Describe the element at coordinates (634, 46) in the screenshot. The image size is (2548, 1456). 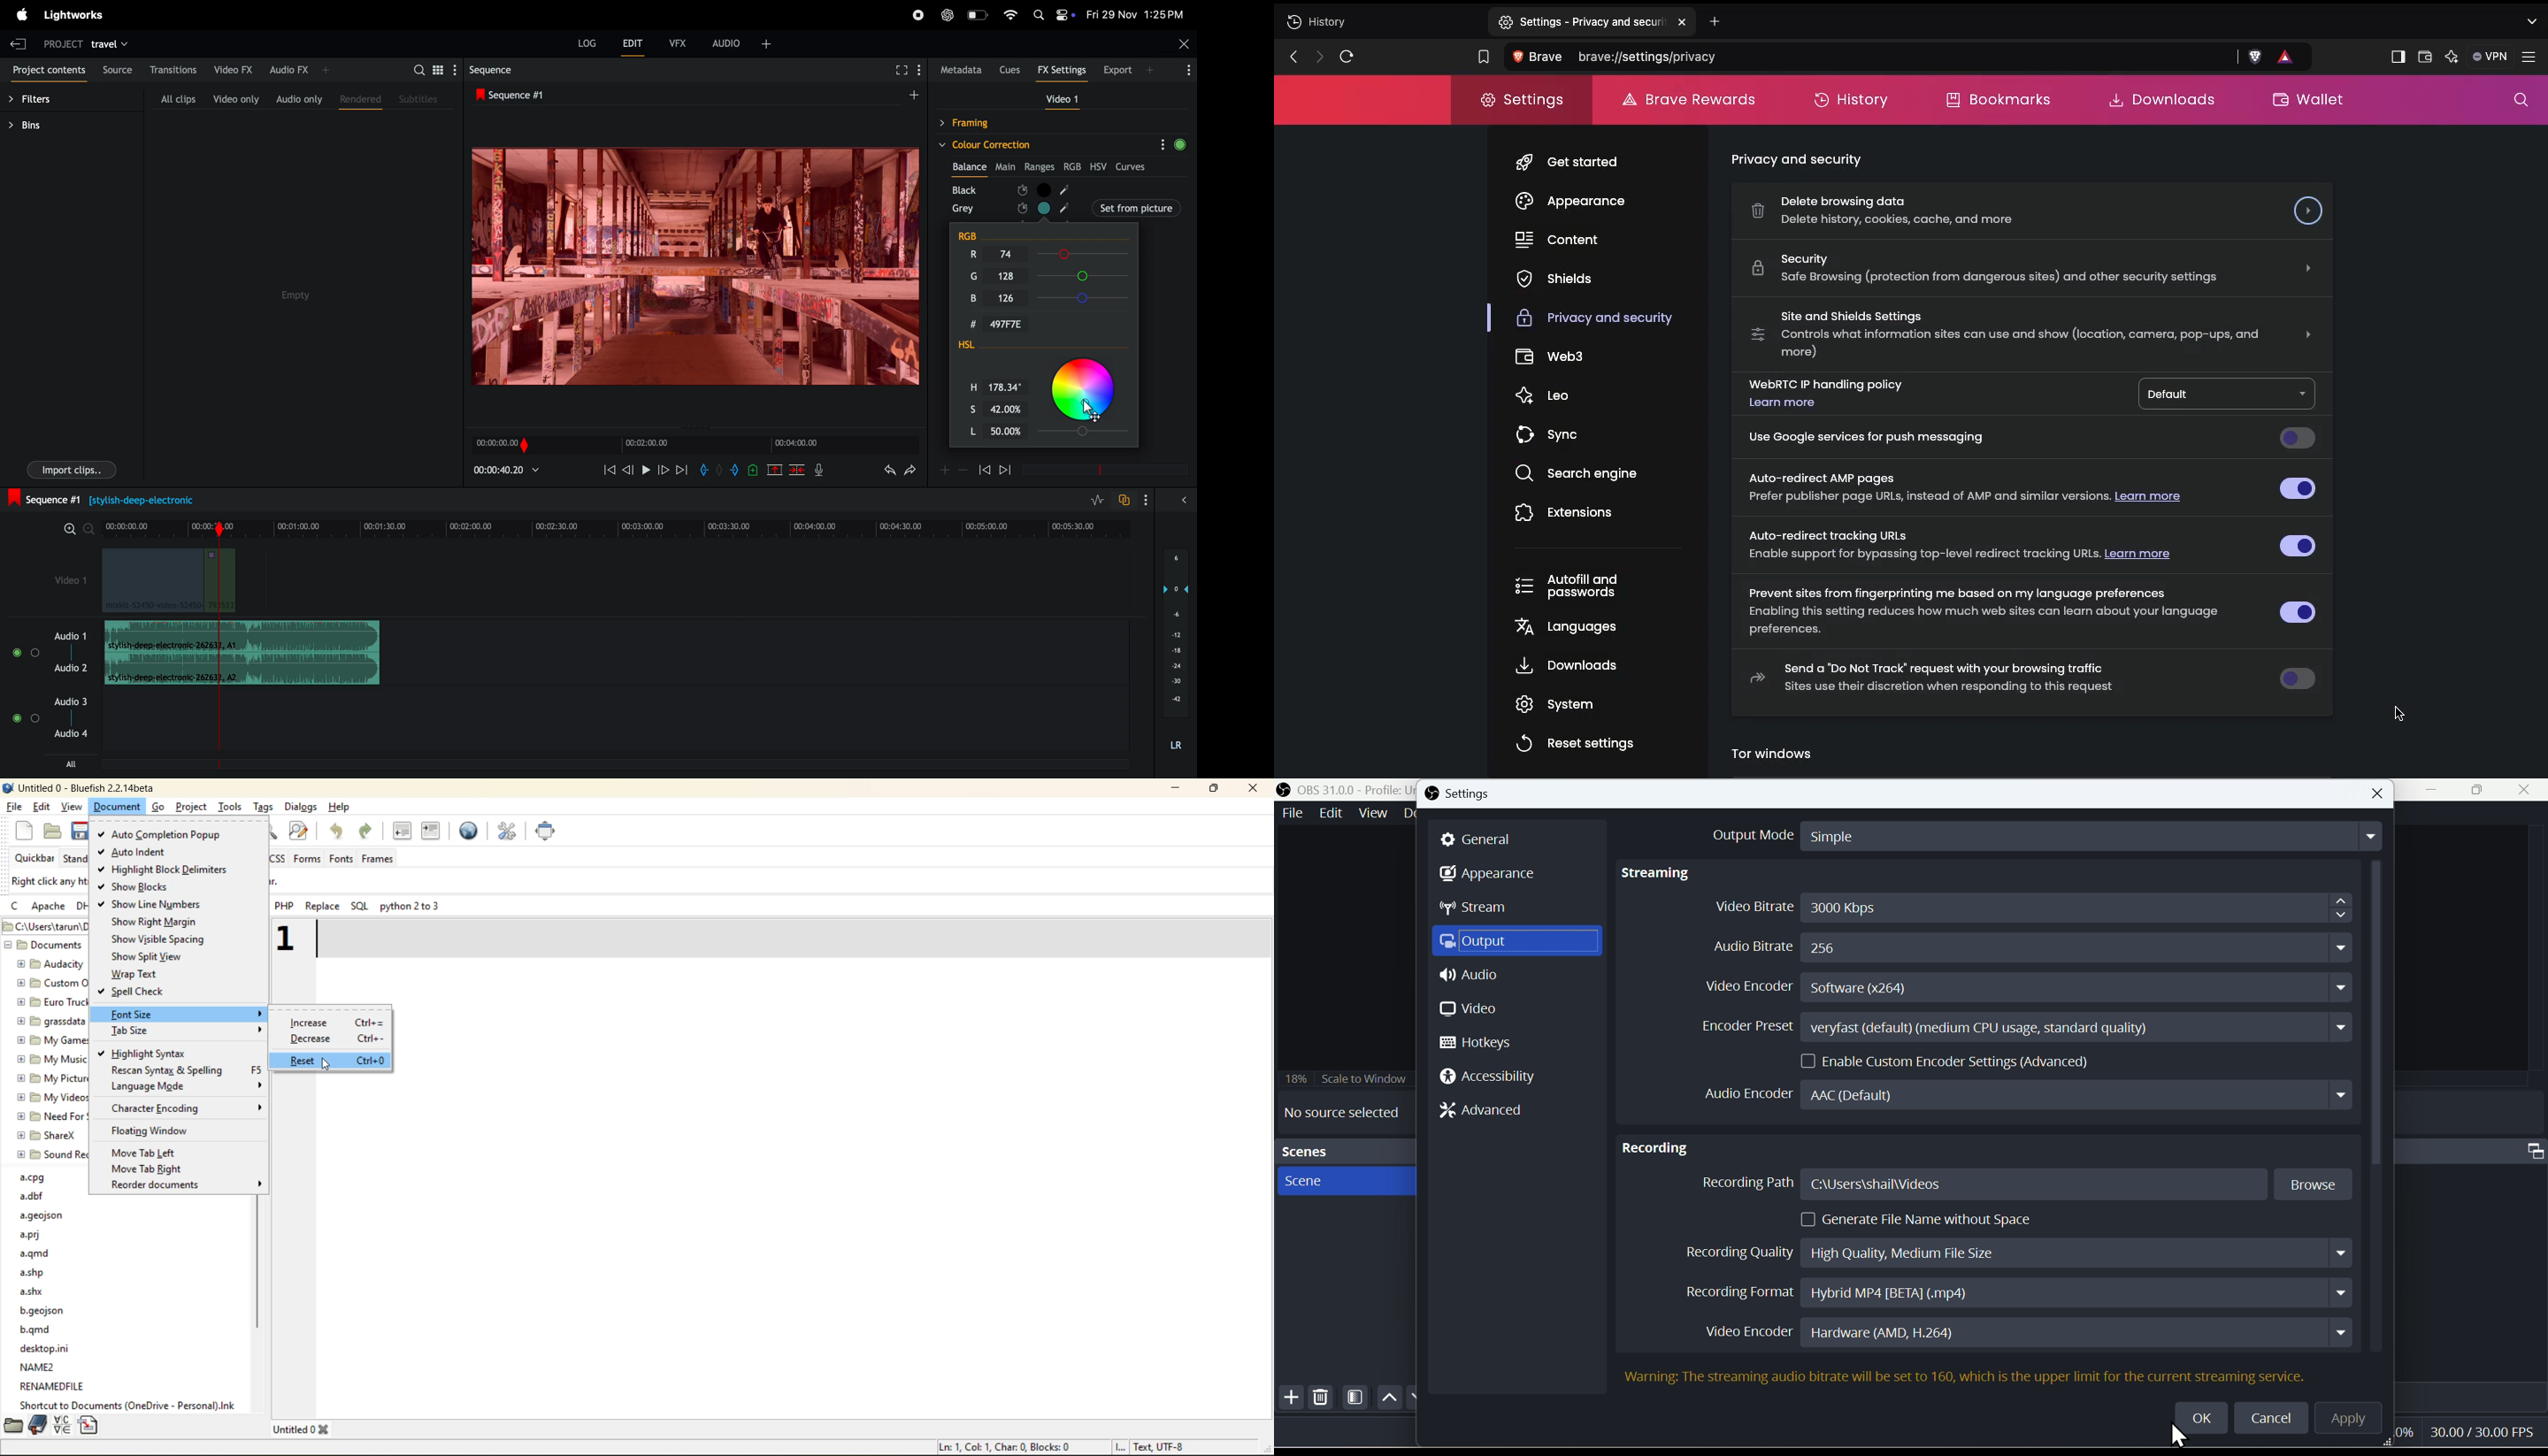
I see `edit` at that location.